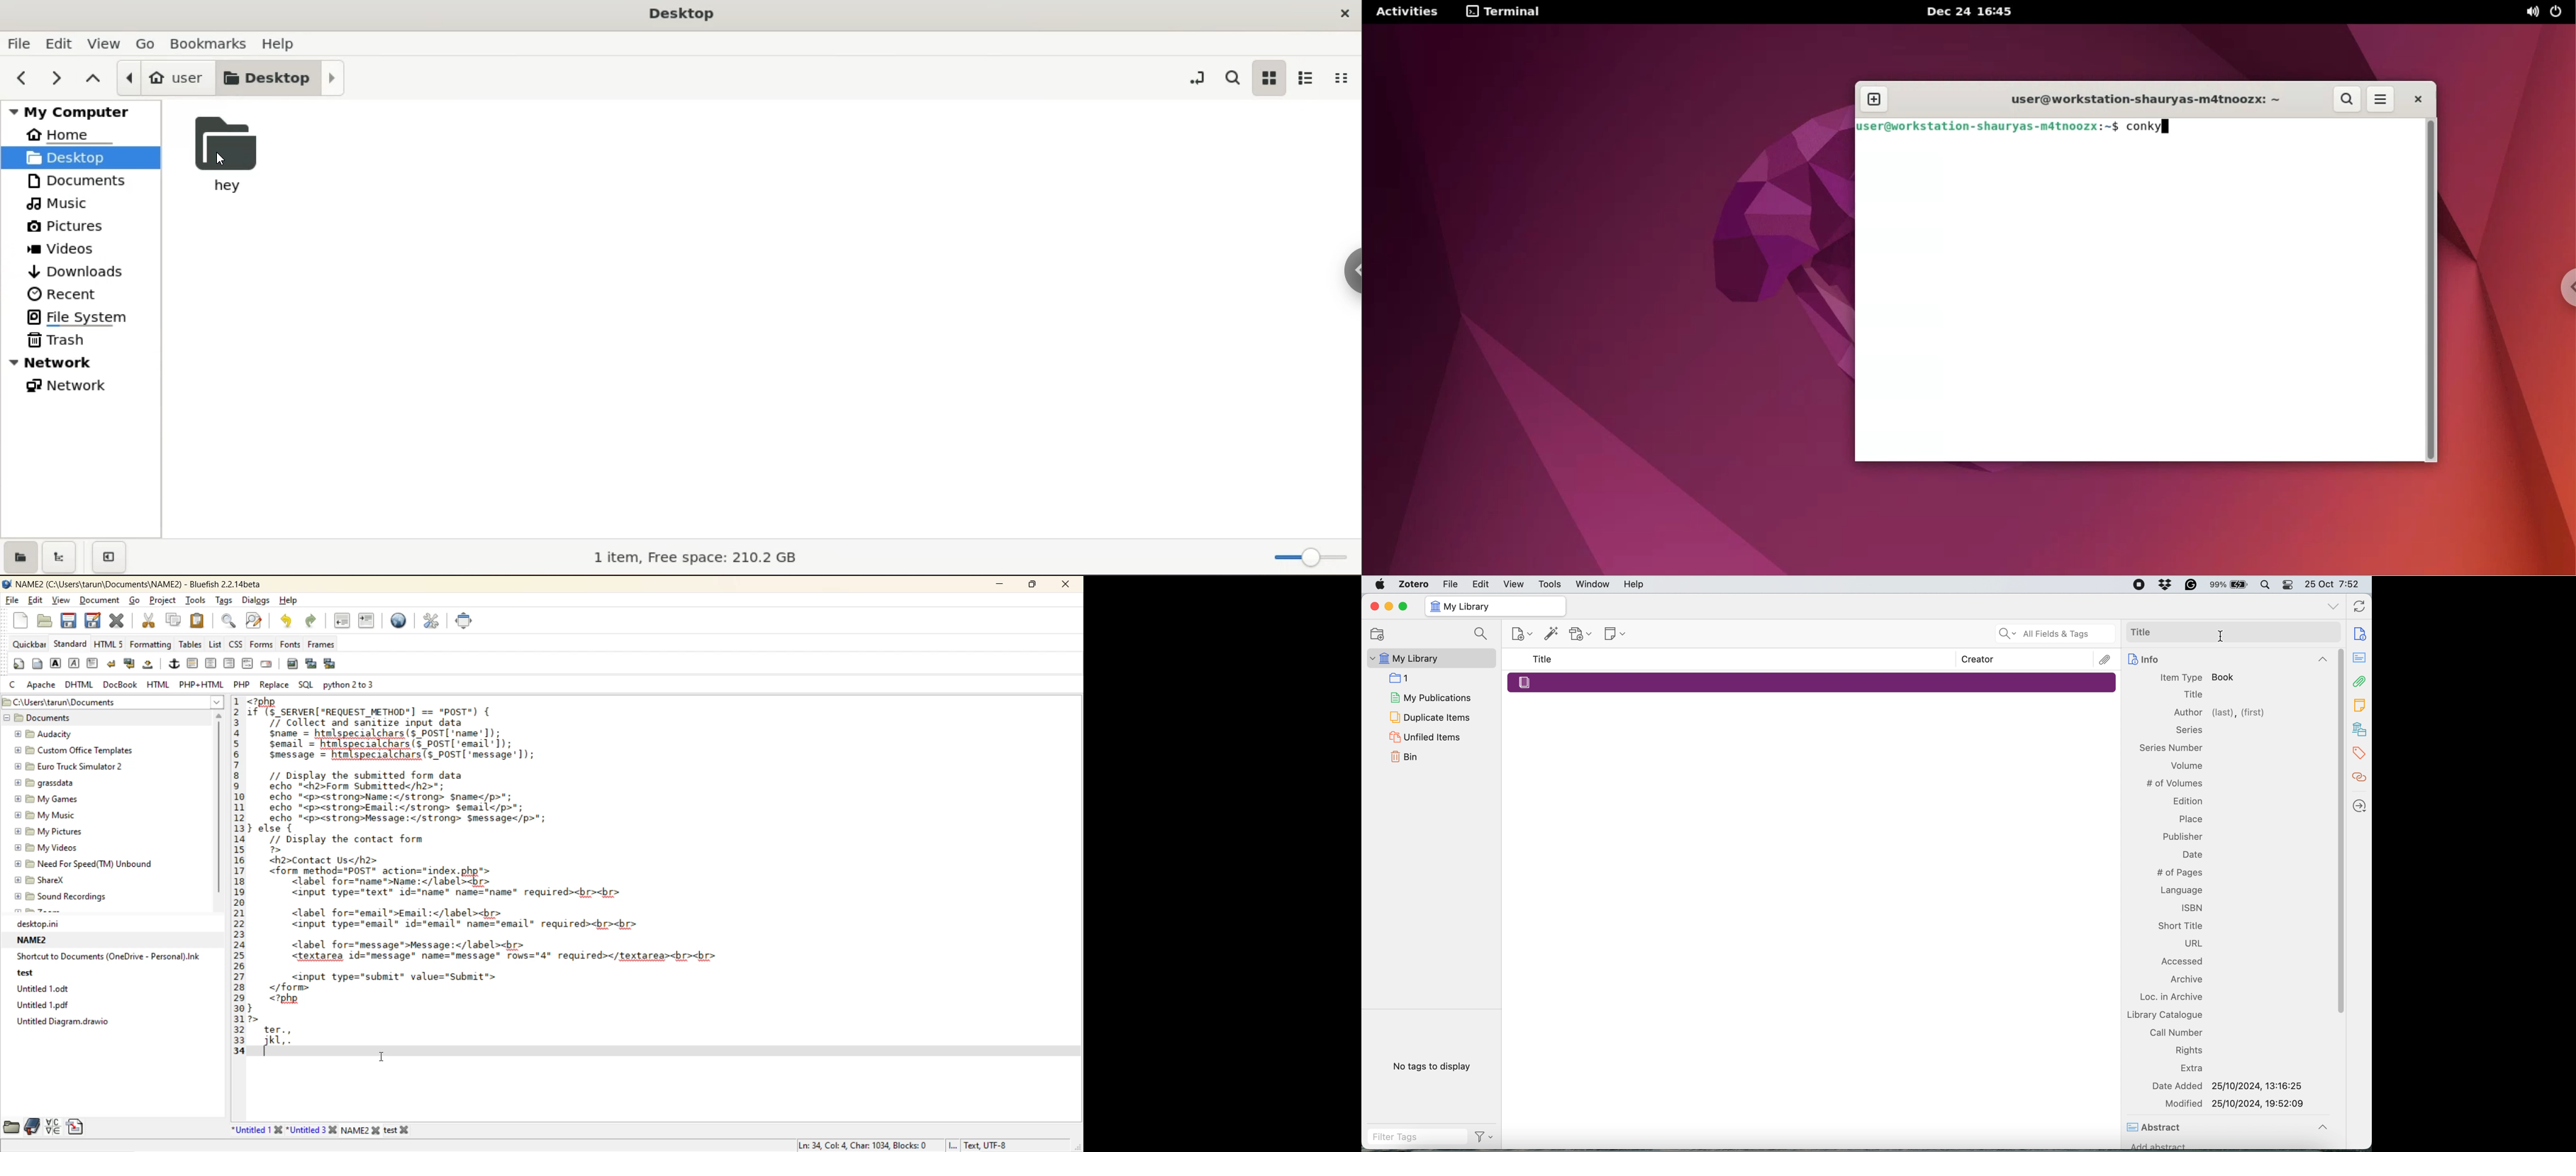  What do you see at coordinates (2179, 873) in the screenshot?
I see `# of Pages` at bounding box center [2179, 873].